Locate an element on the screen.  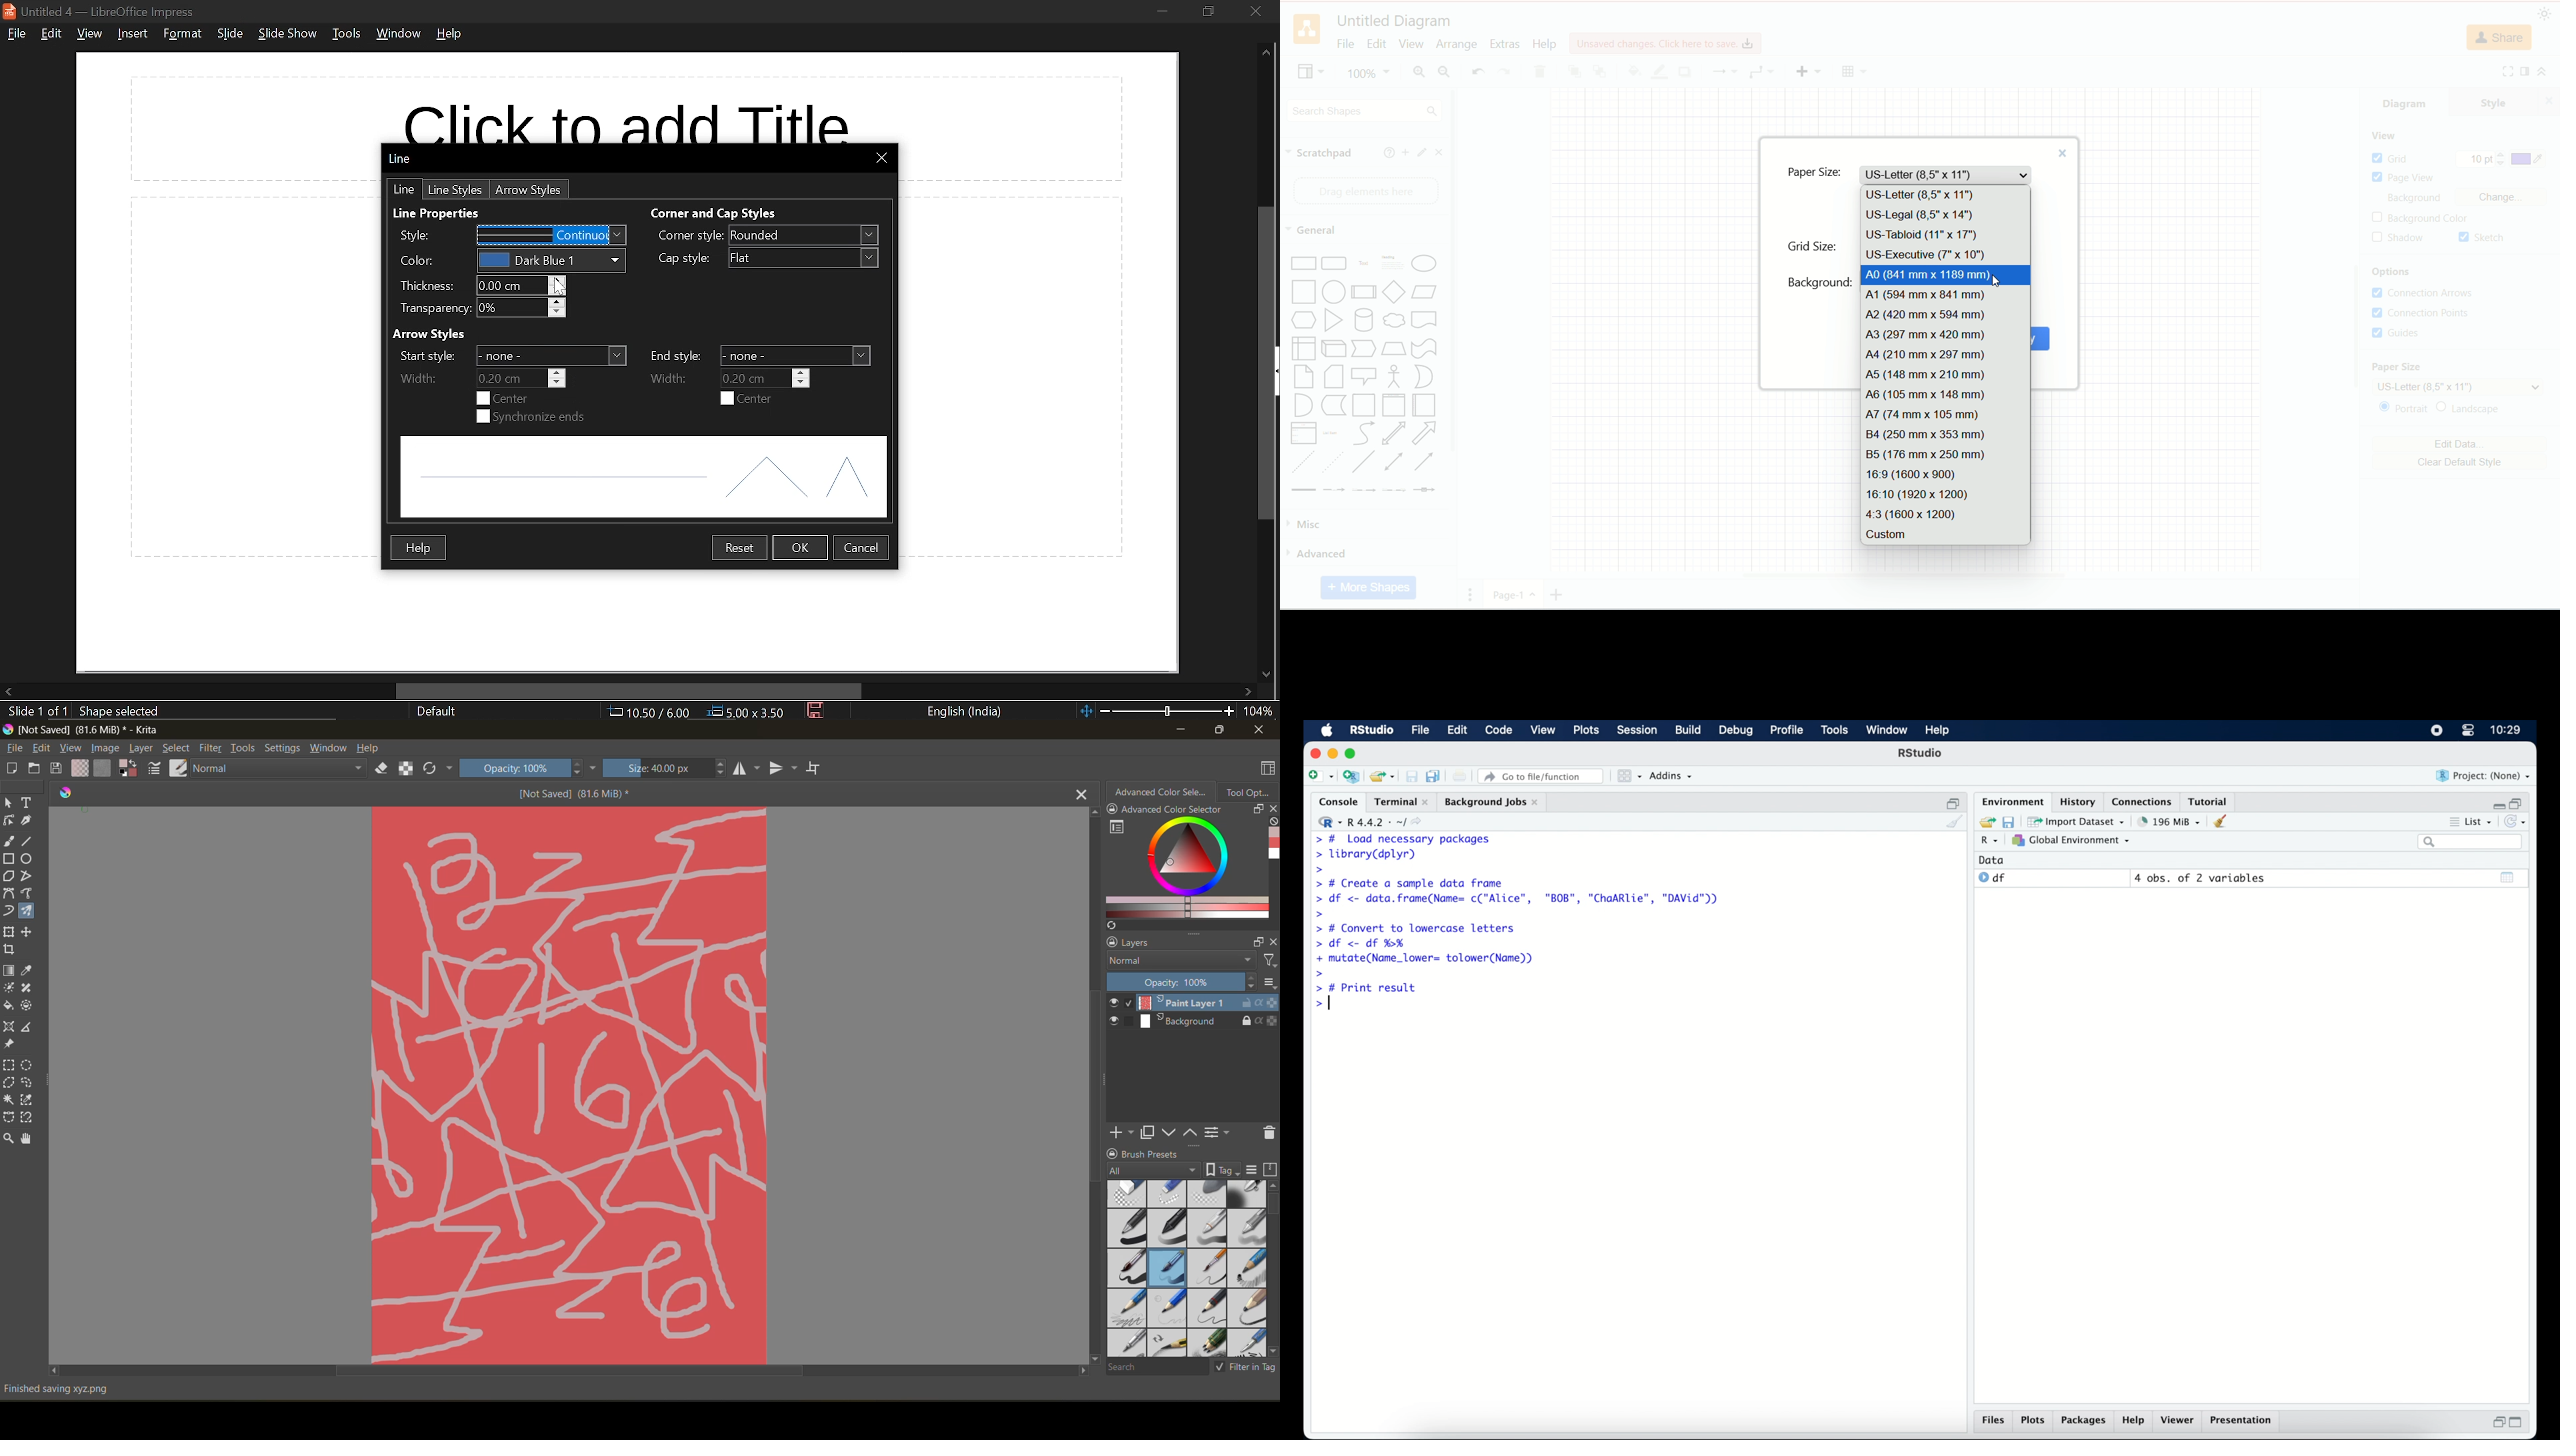
diagram is located at coordinates (2407, 101).